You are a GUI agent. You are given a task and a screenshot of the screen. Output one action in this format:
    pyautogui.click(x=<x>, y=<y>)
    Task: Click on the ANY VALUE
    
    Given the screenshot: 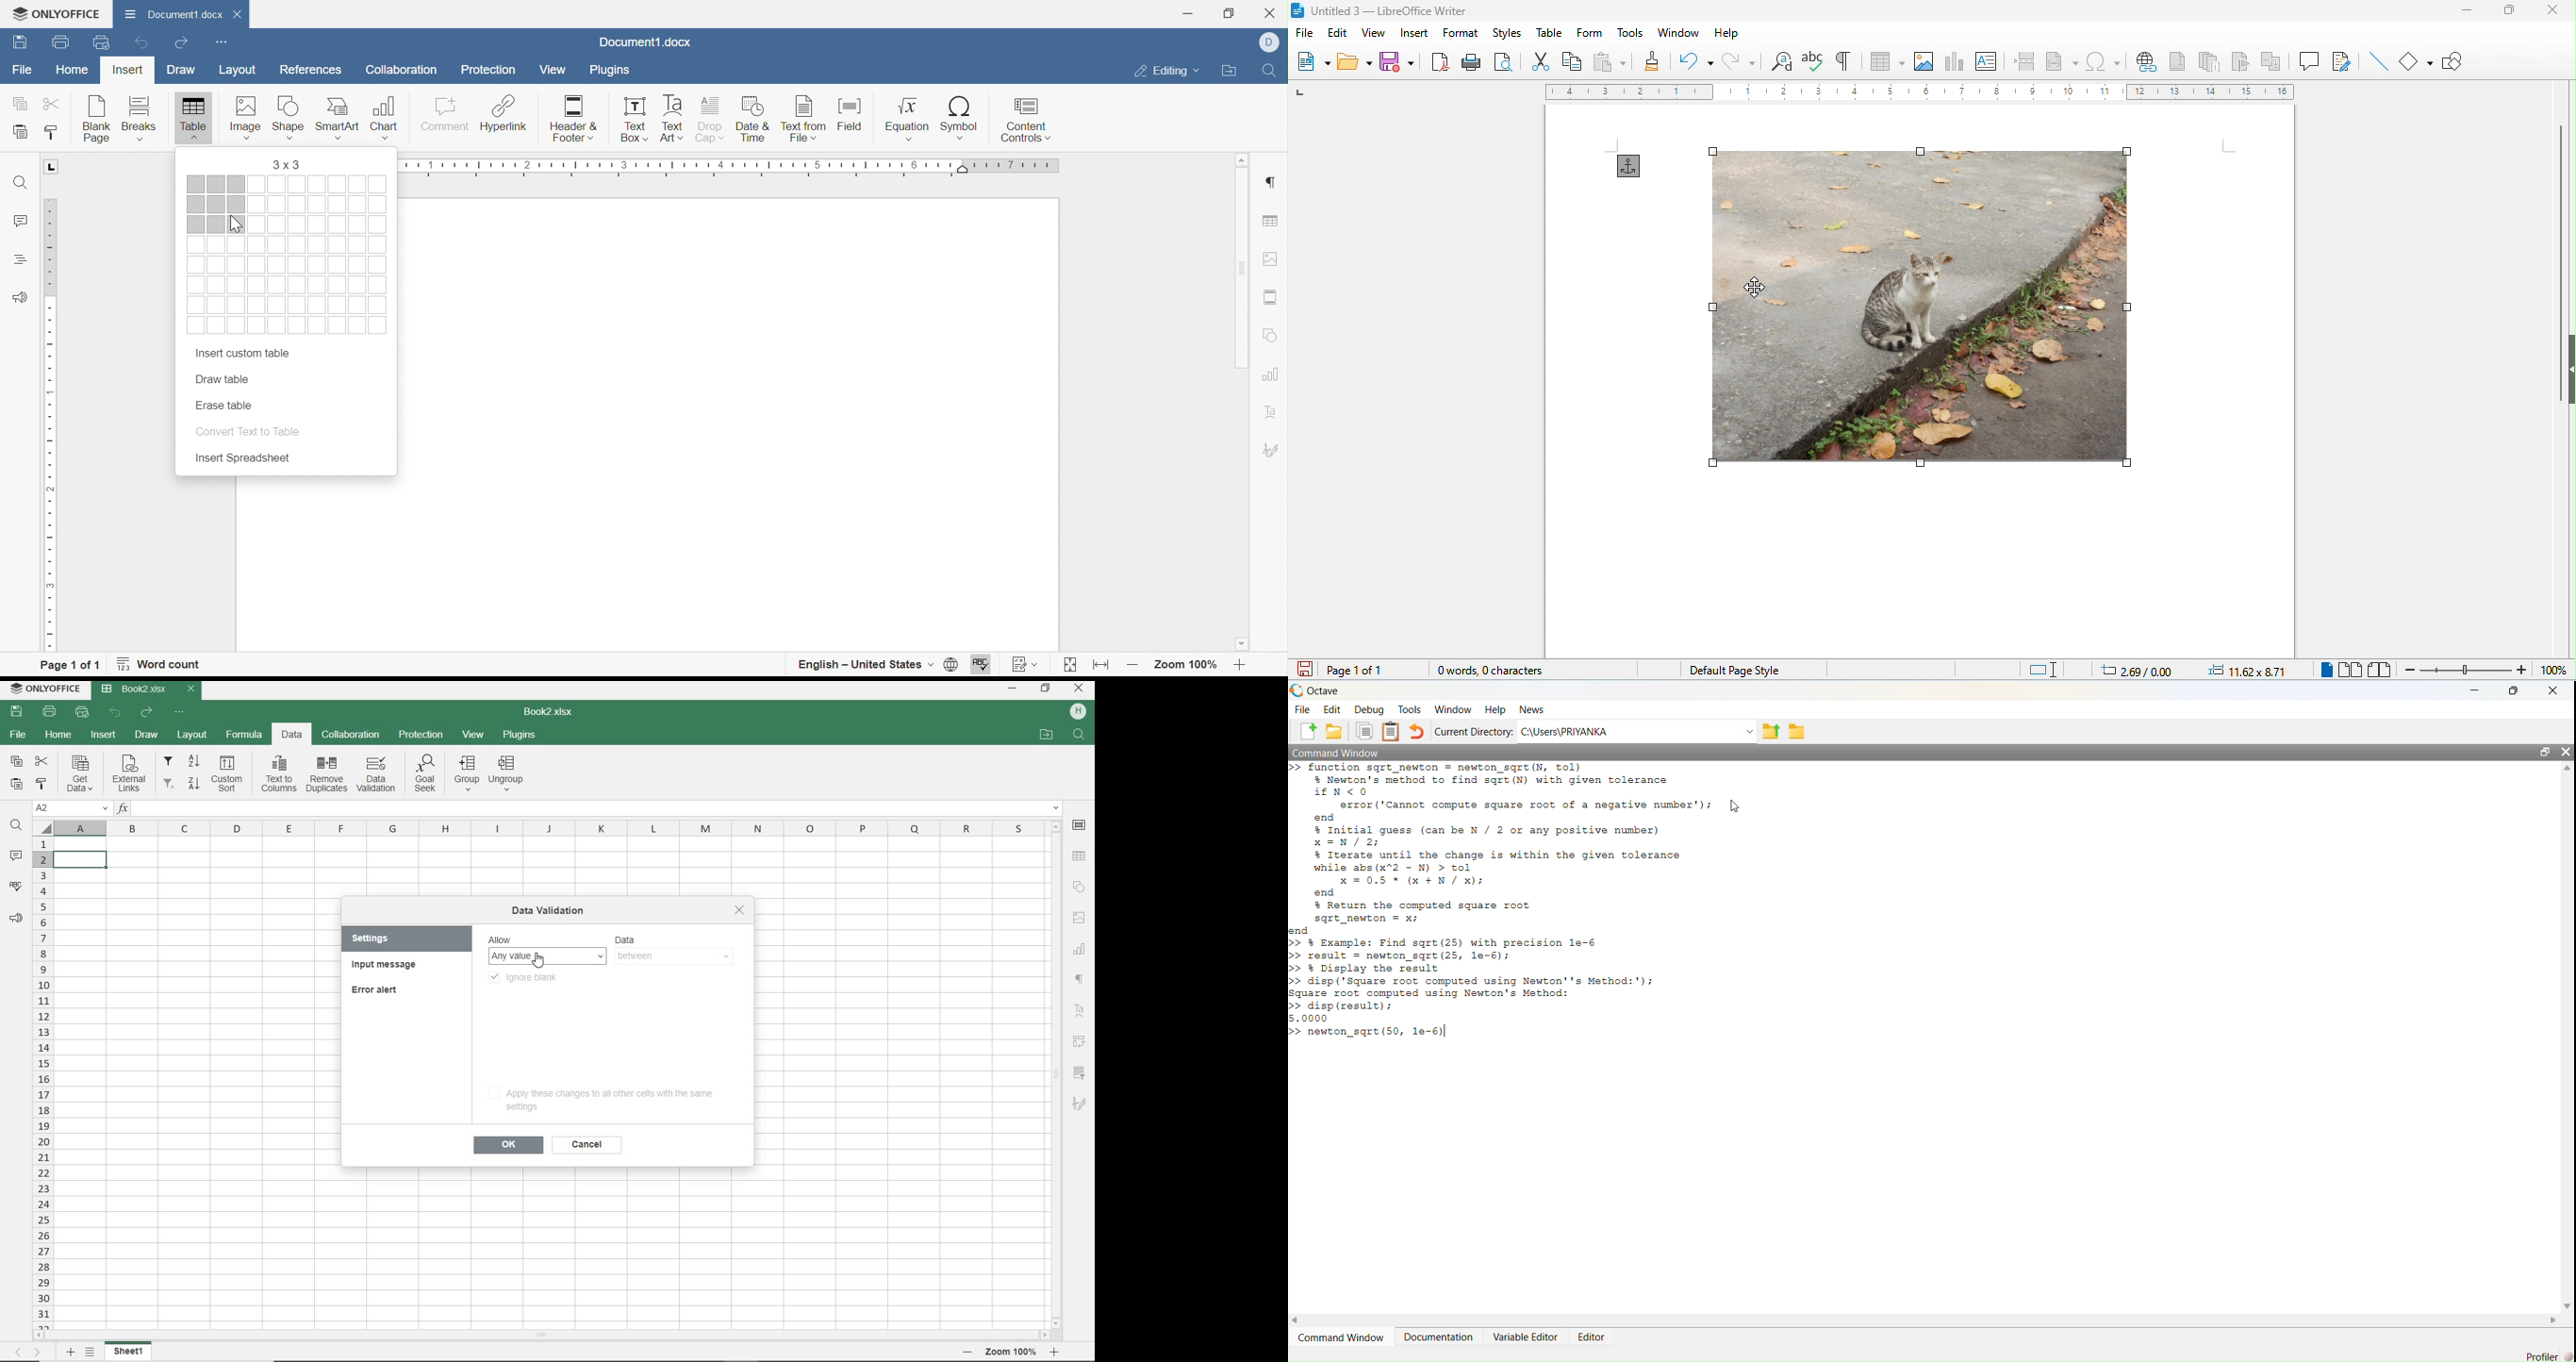 What is the action you would take?
    pyautogui.click(x=548, y=956)
    